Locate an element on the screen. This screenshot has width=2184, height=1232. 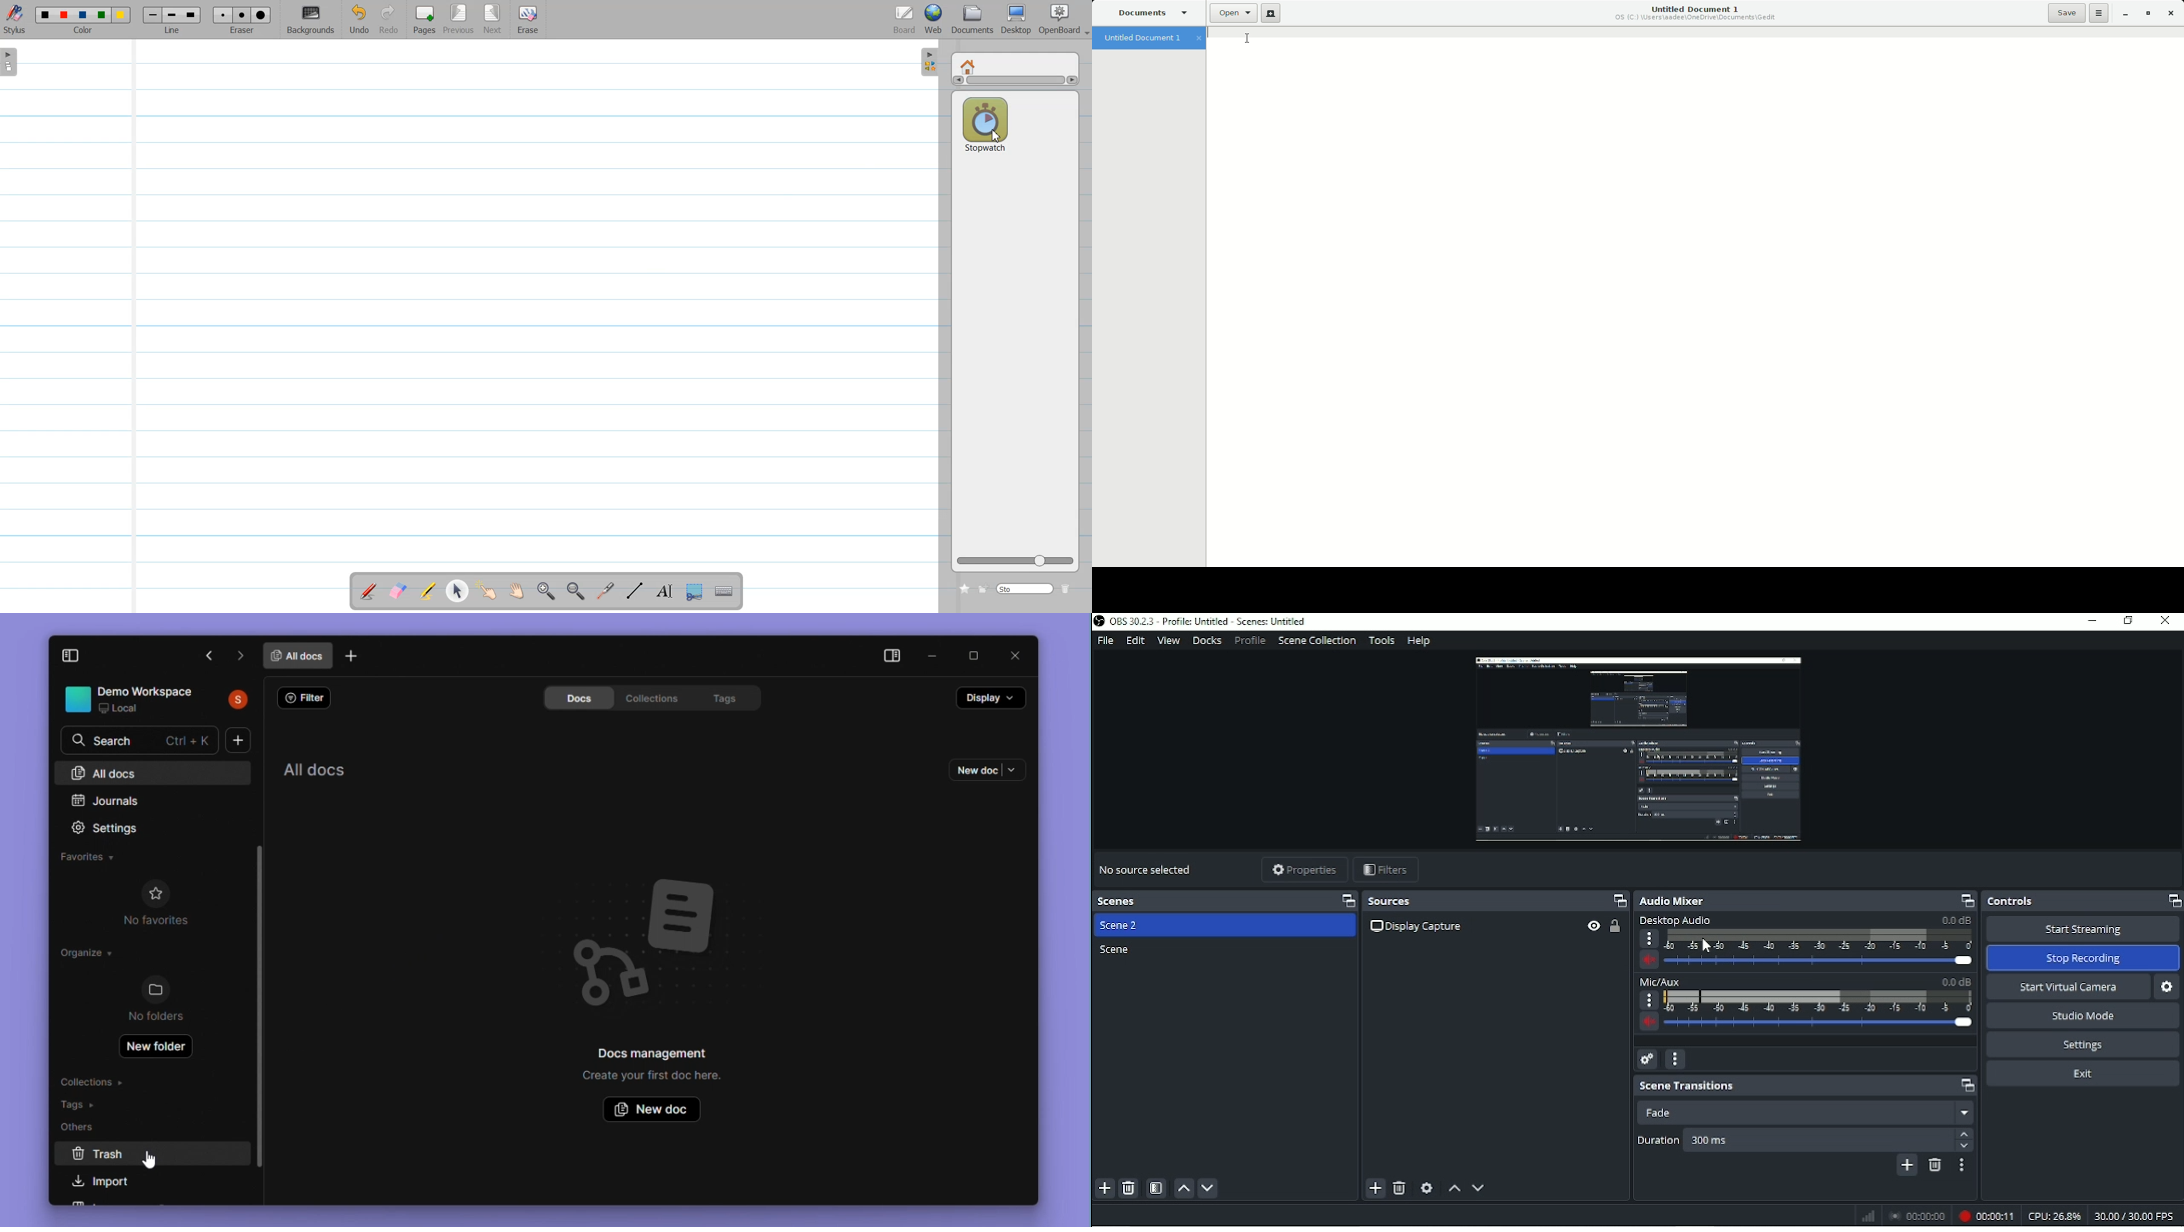
Restore down is located at coordinates (2127, 621).